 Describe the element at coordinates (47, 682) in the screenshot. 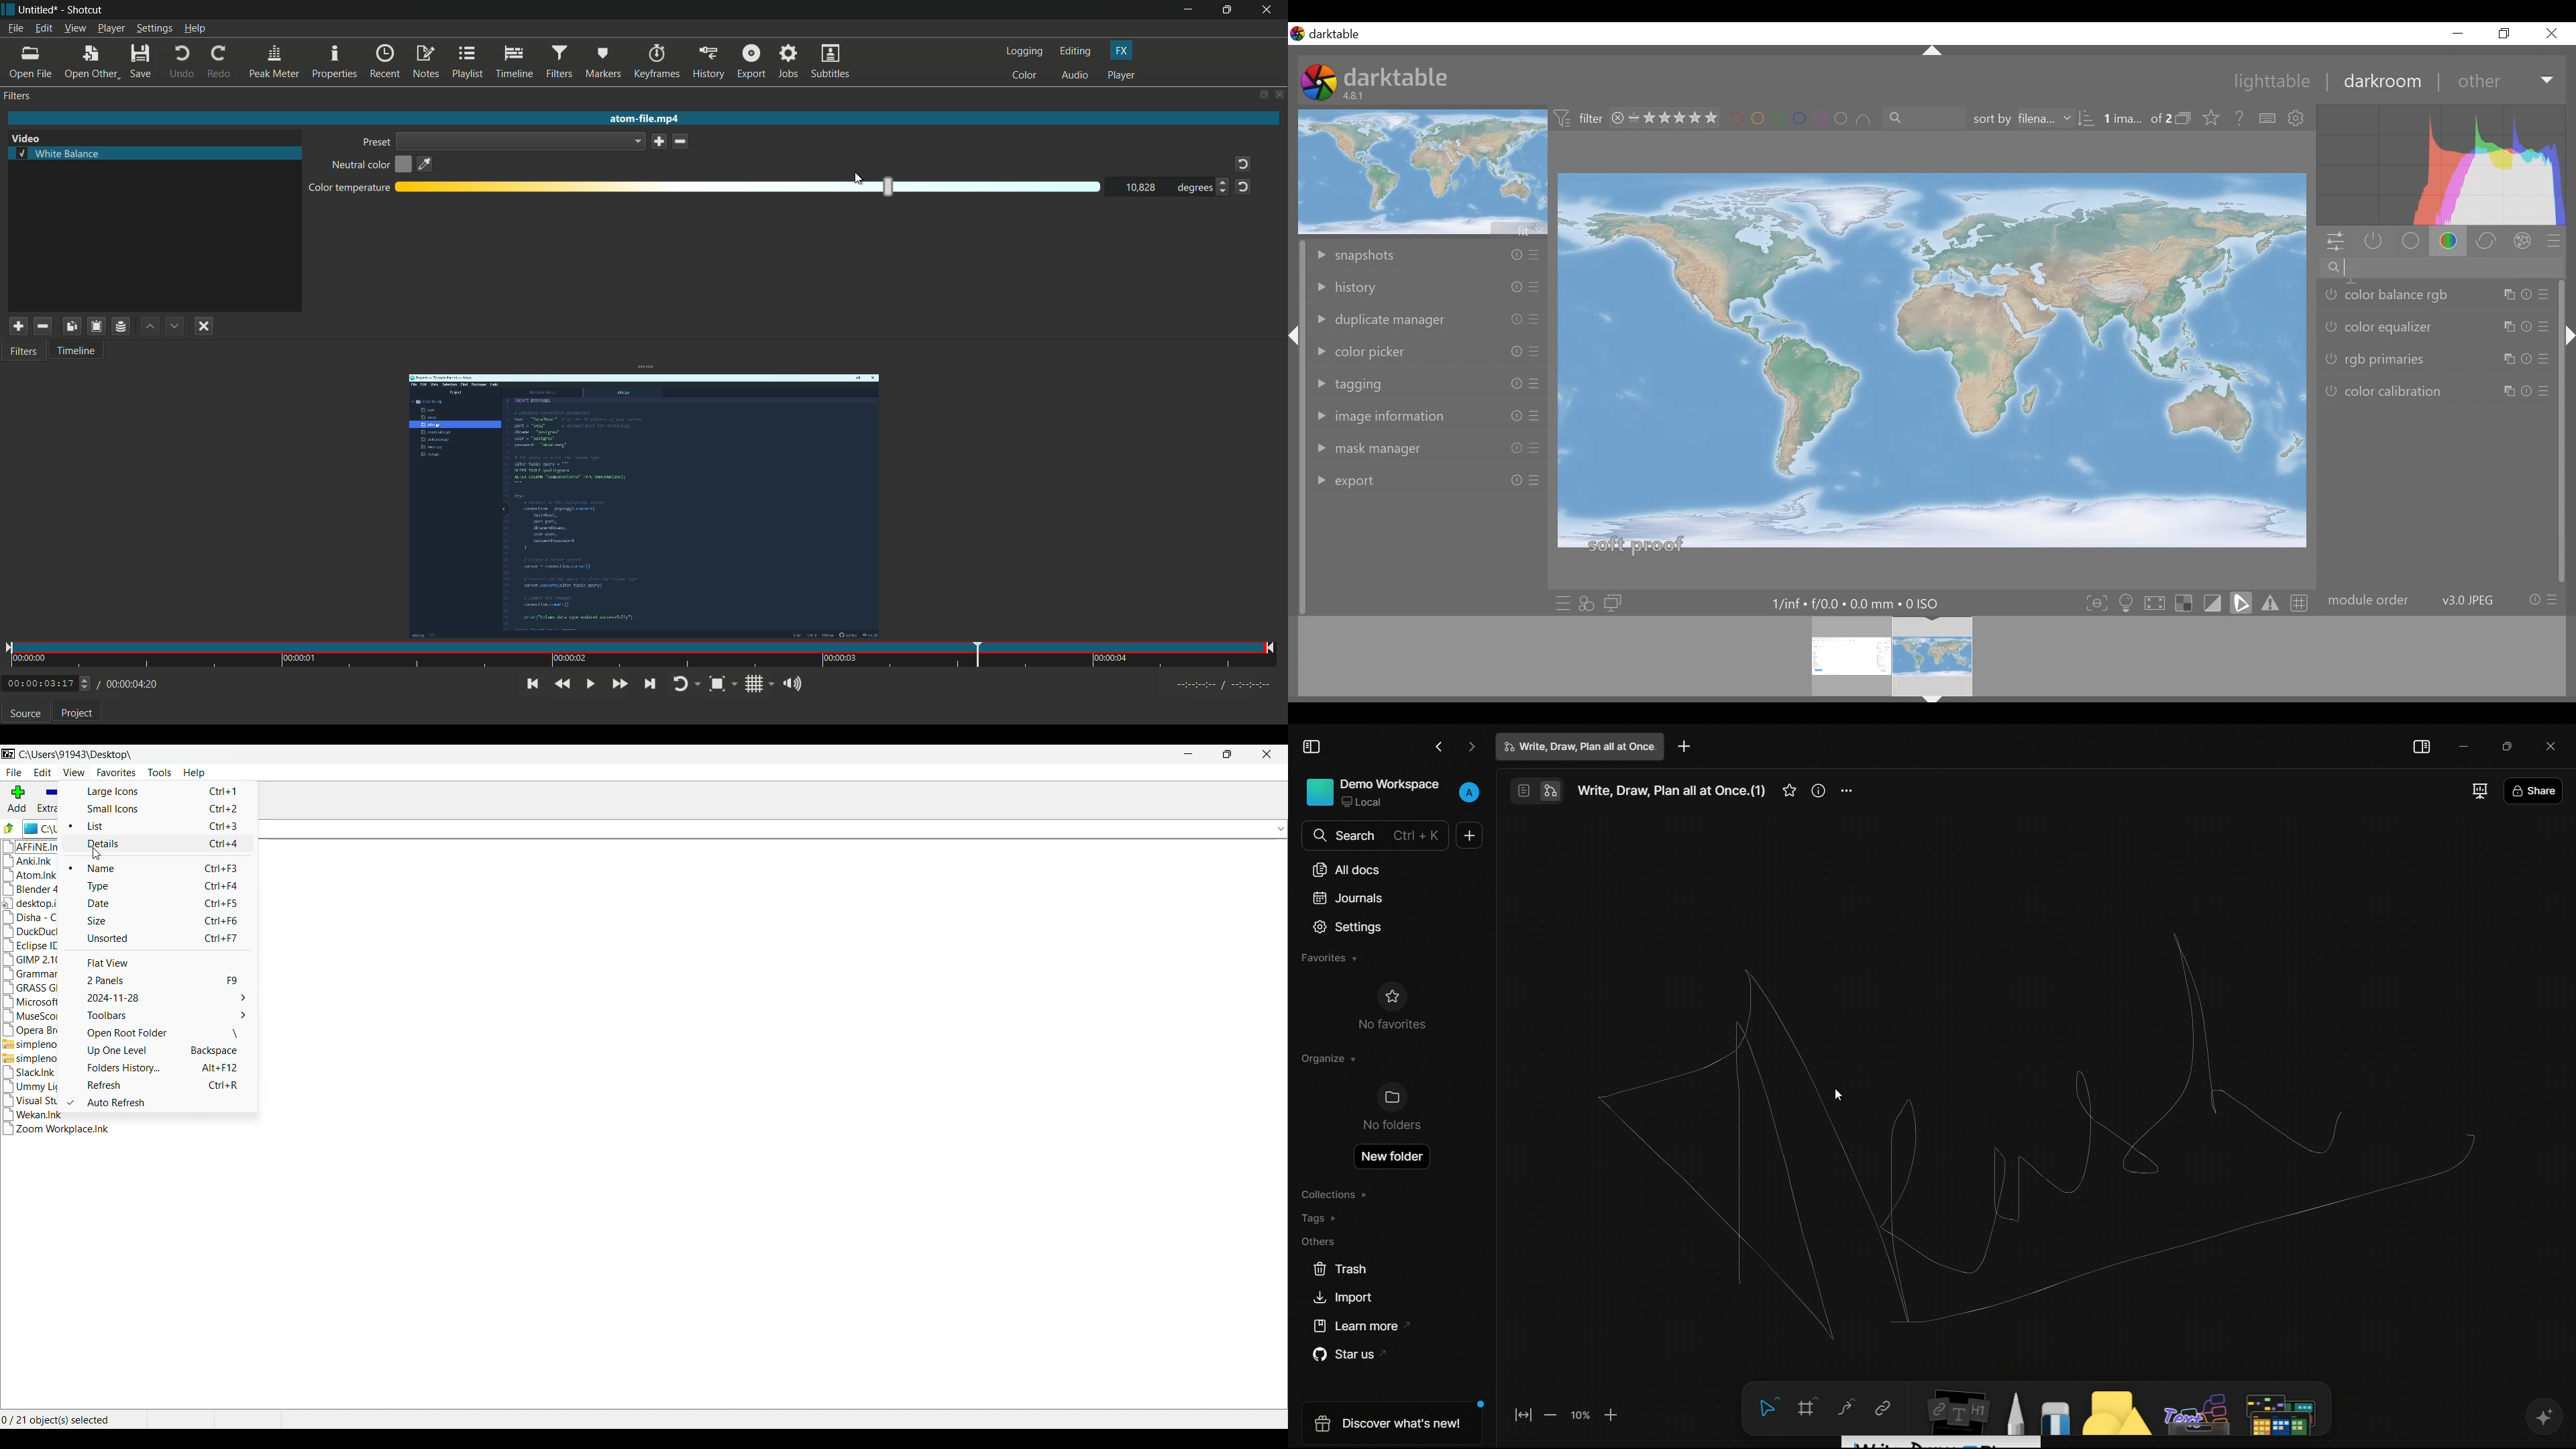

I see `0:00:03:17 (current time)` at that location.